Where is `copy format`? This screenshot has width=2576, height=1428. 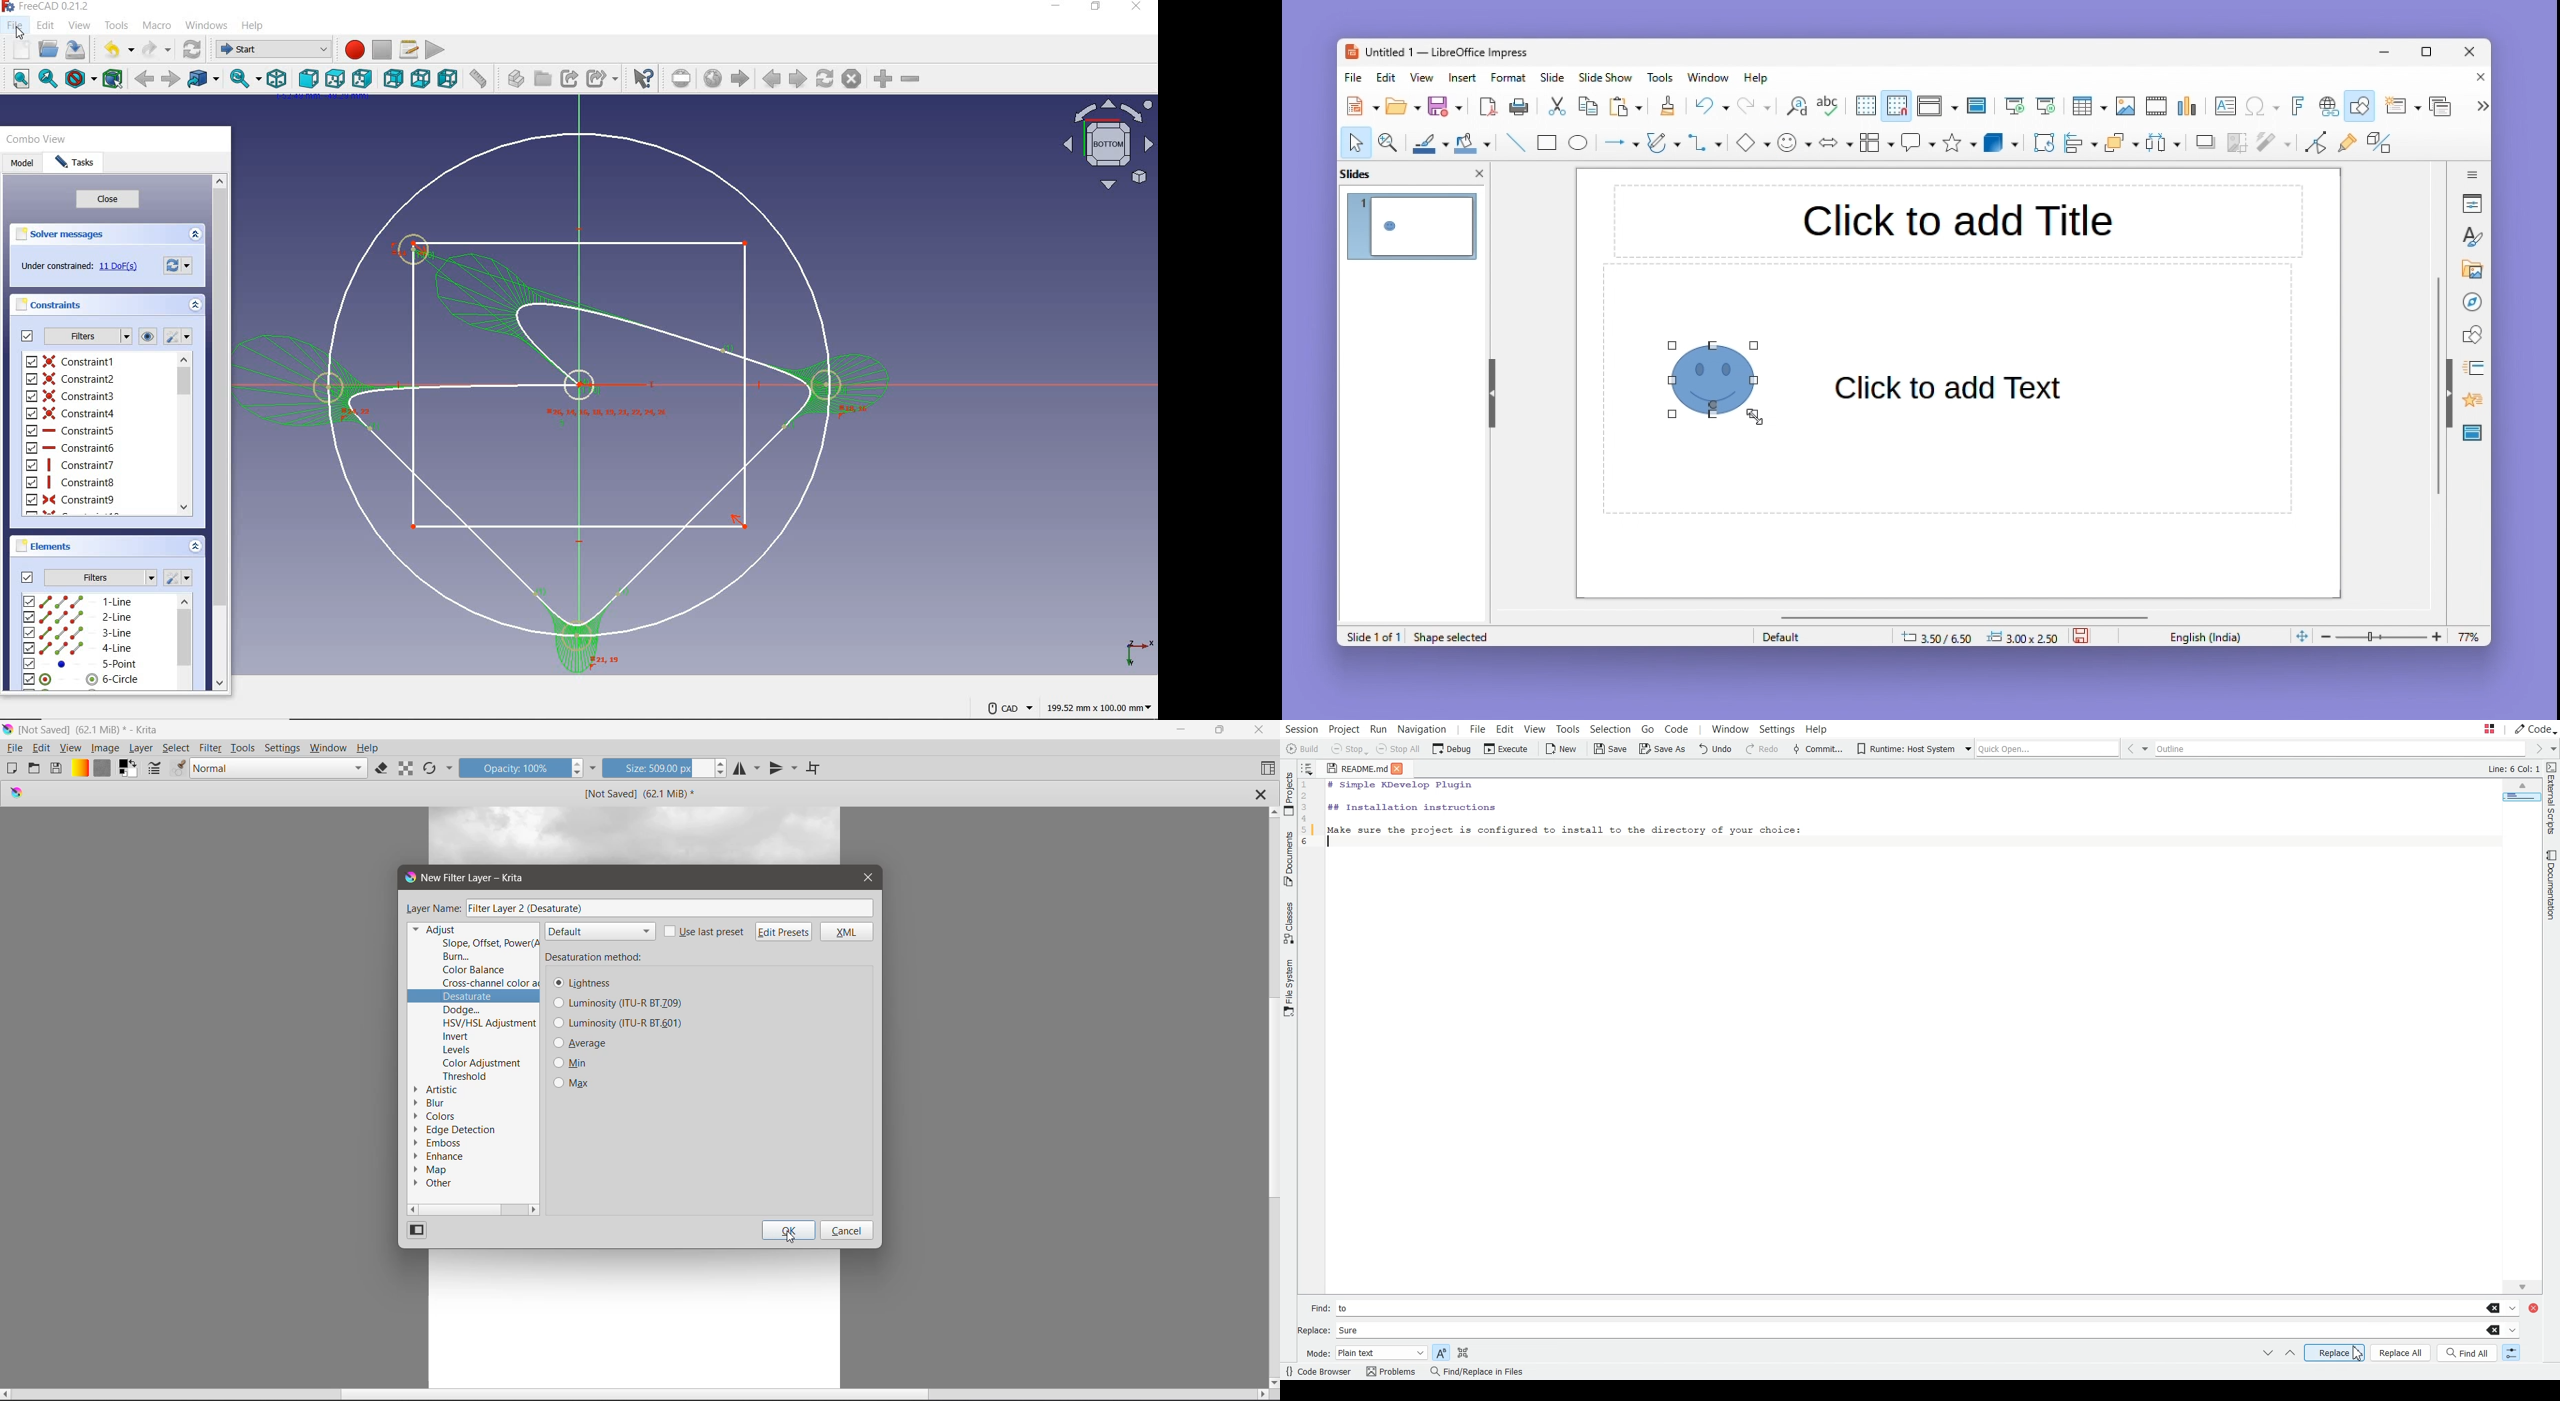 copy format is located at coordinates (1666, 108).